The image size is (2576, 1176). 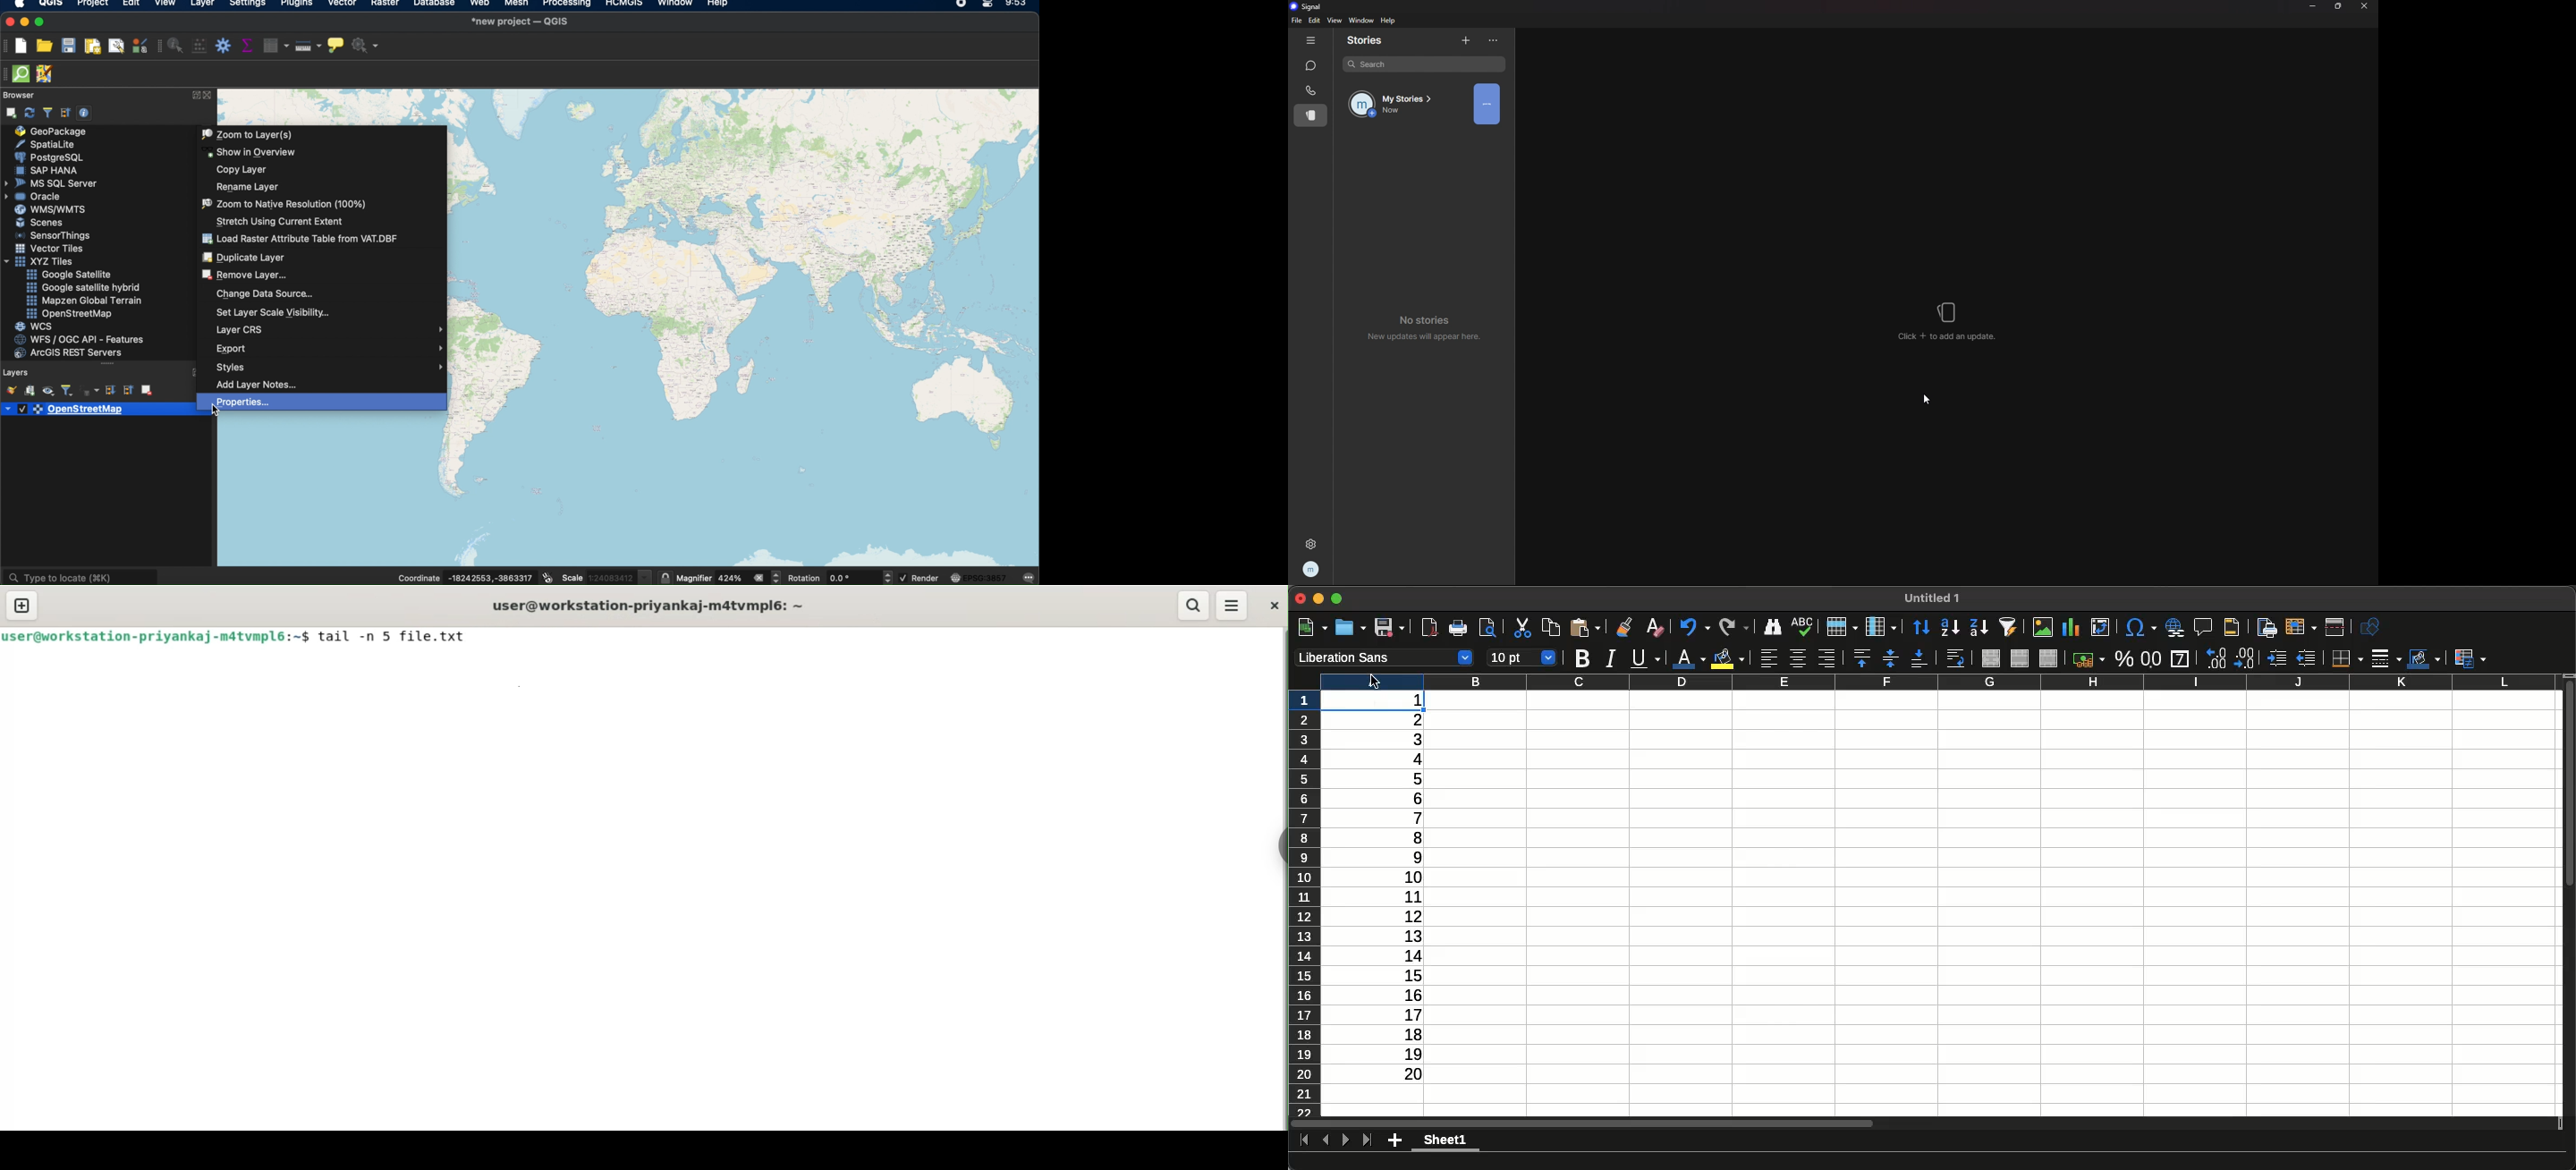 What do you see at coordinates (1521, 658) in the screenshot?
I see `Font size` at bounding box center [1521, 658].